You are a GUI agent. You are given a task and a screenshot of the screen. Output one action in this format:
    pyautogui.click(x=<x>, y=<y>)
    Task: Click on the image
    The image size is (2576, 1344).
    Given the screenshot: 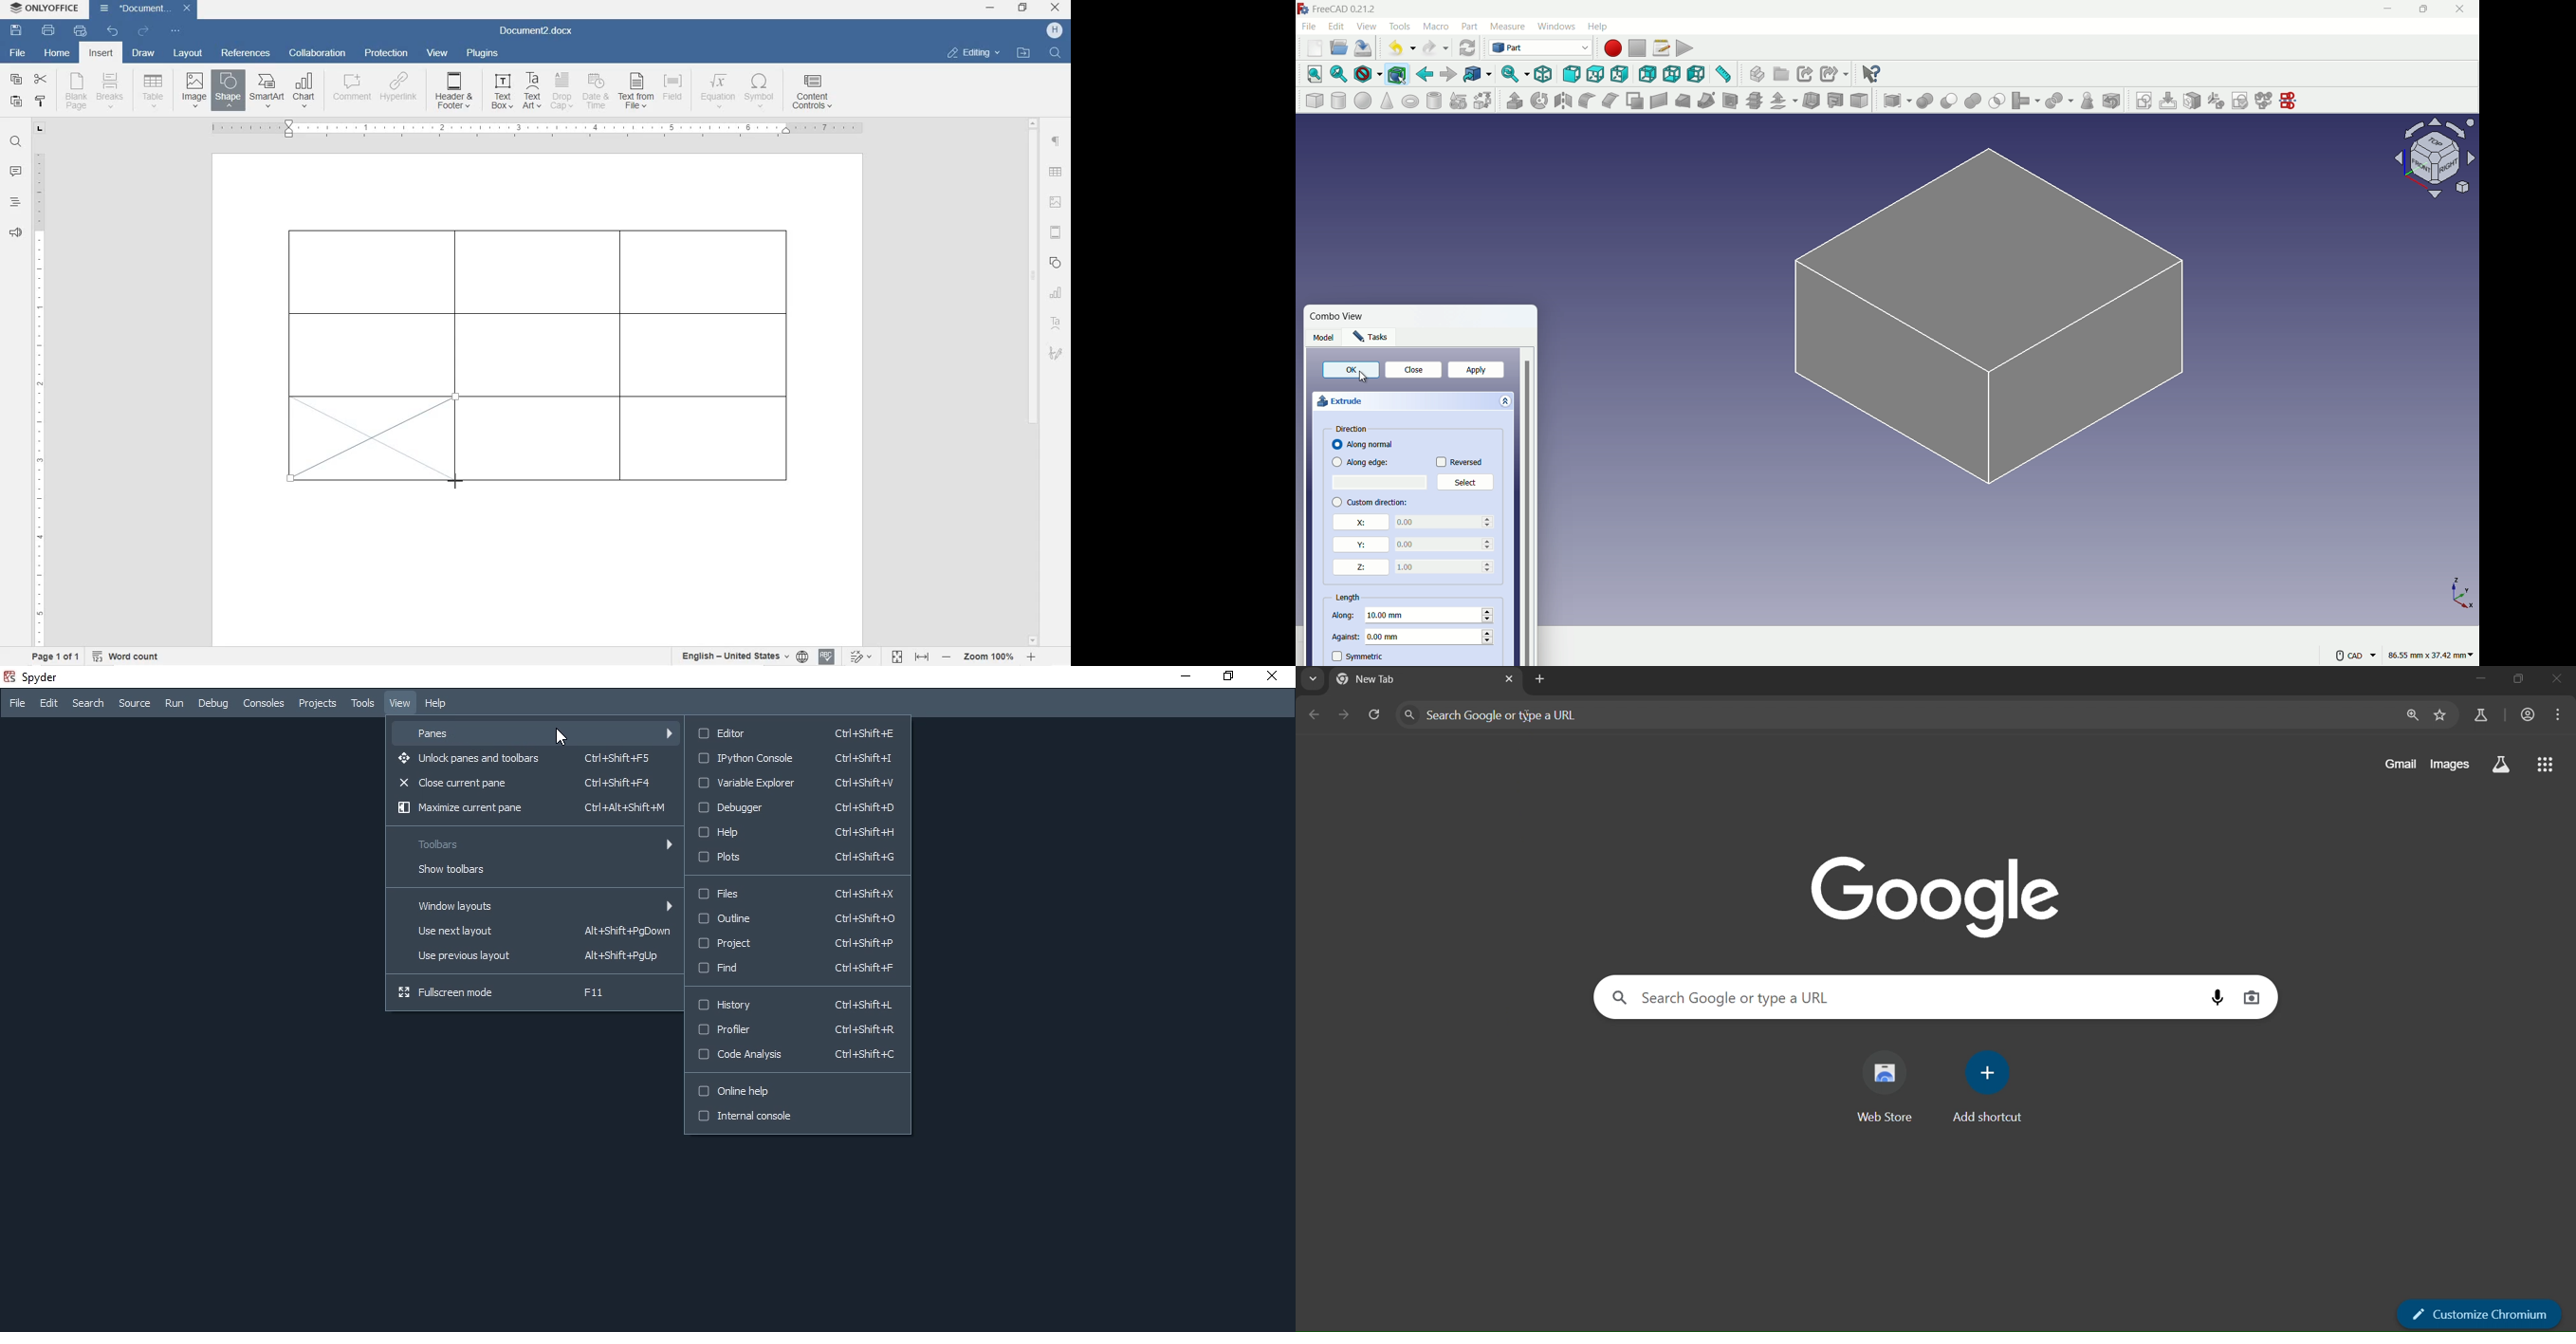 What is the action you would take?
    pyautogui.click(x=1933, y=896)
    